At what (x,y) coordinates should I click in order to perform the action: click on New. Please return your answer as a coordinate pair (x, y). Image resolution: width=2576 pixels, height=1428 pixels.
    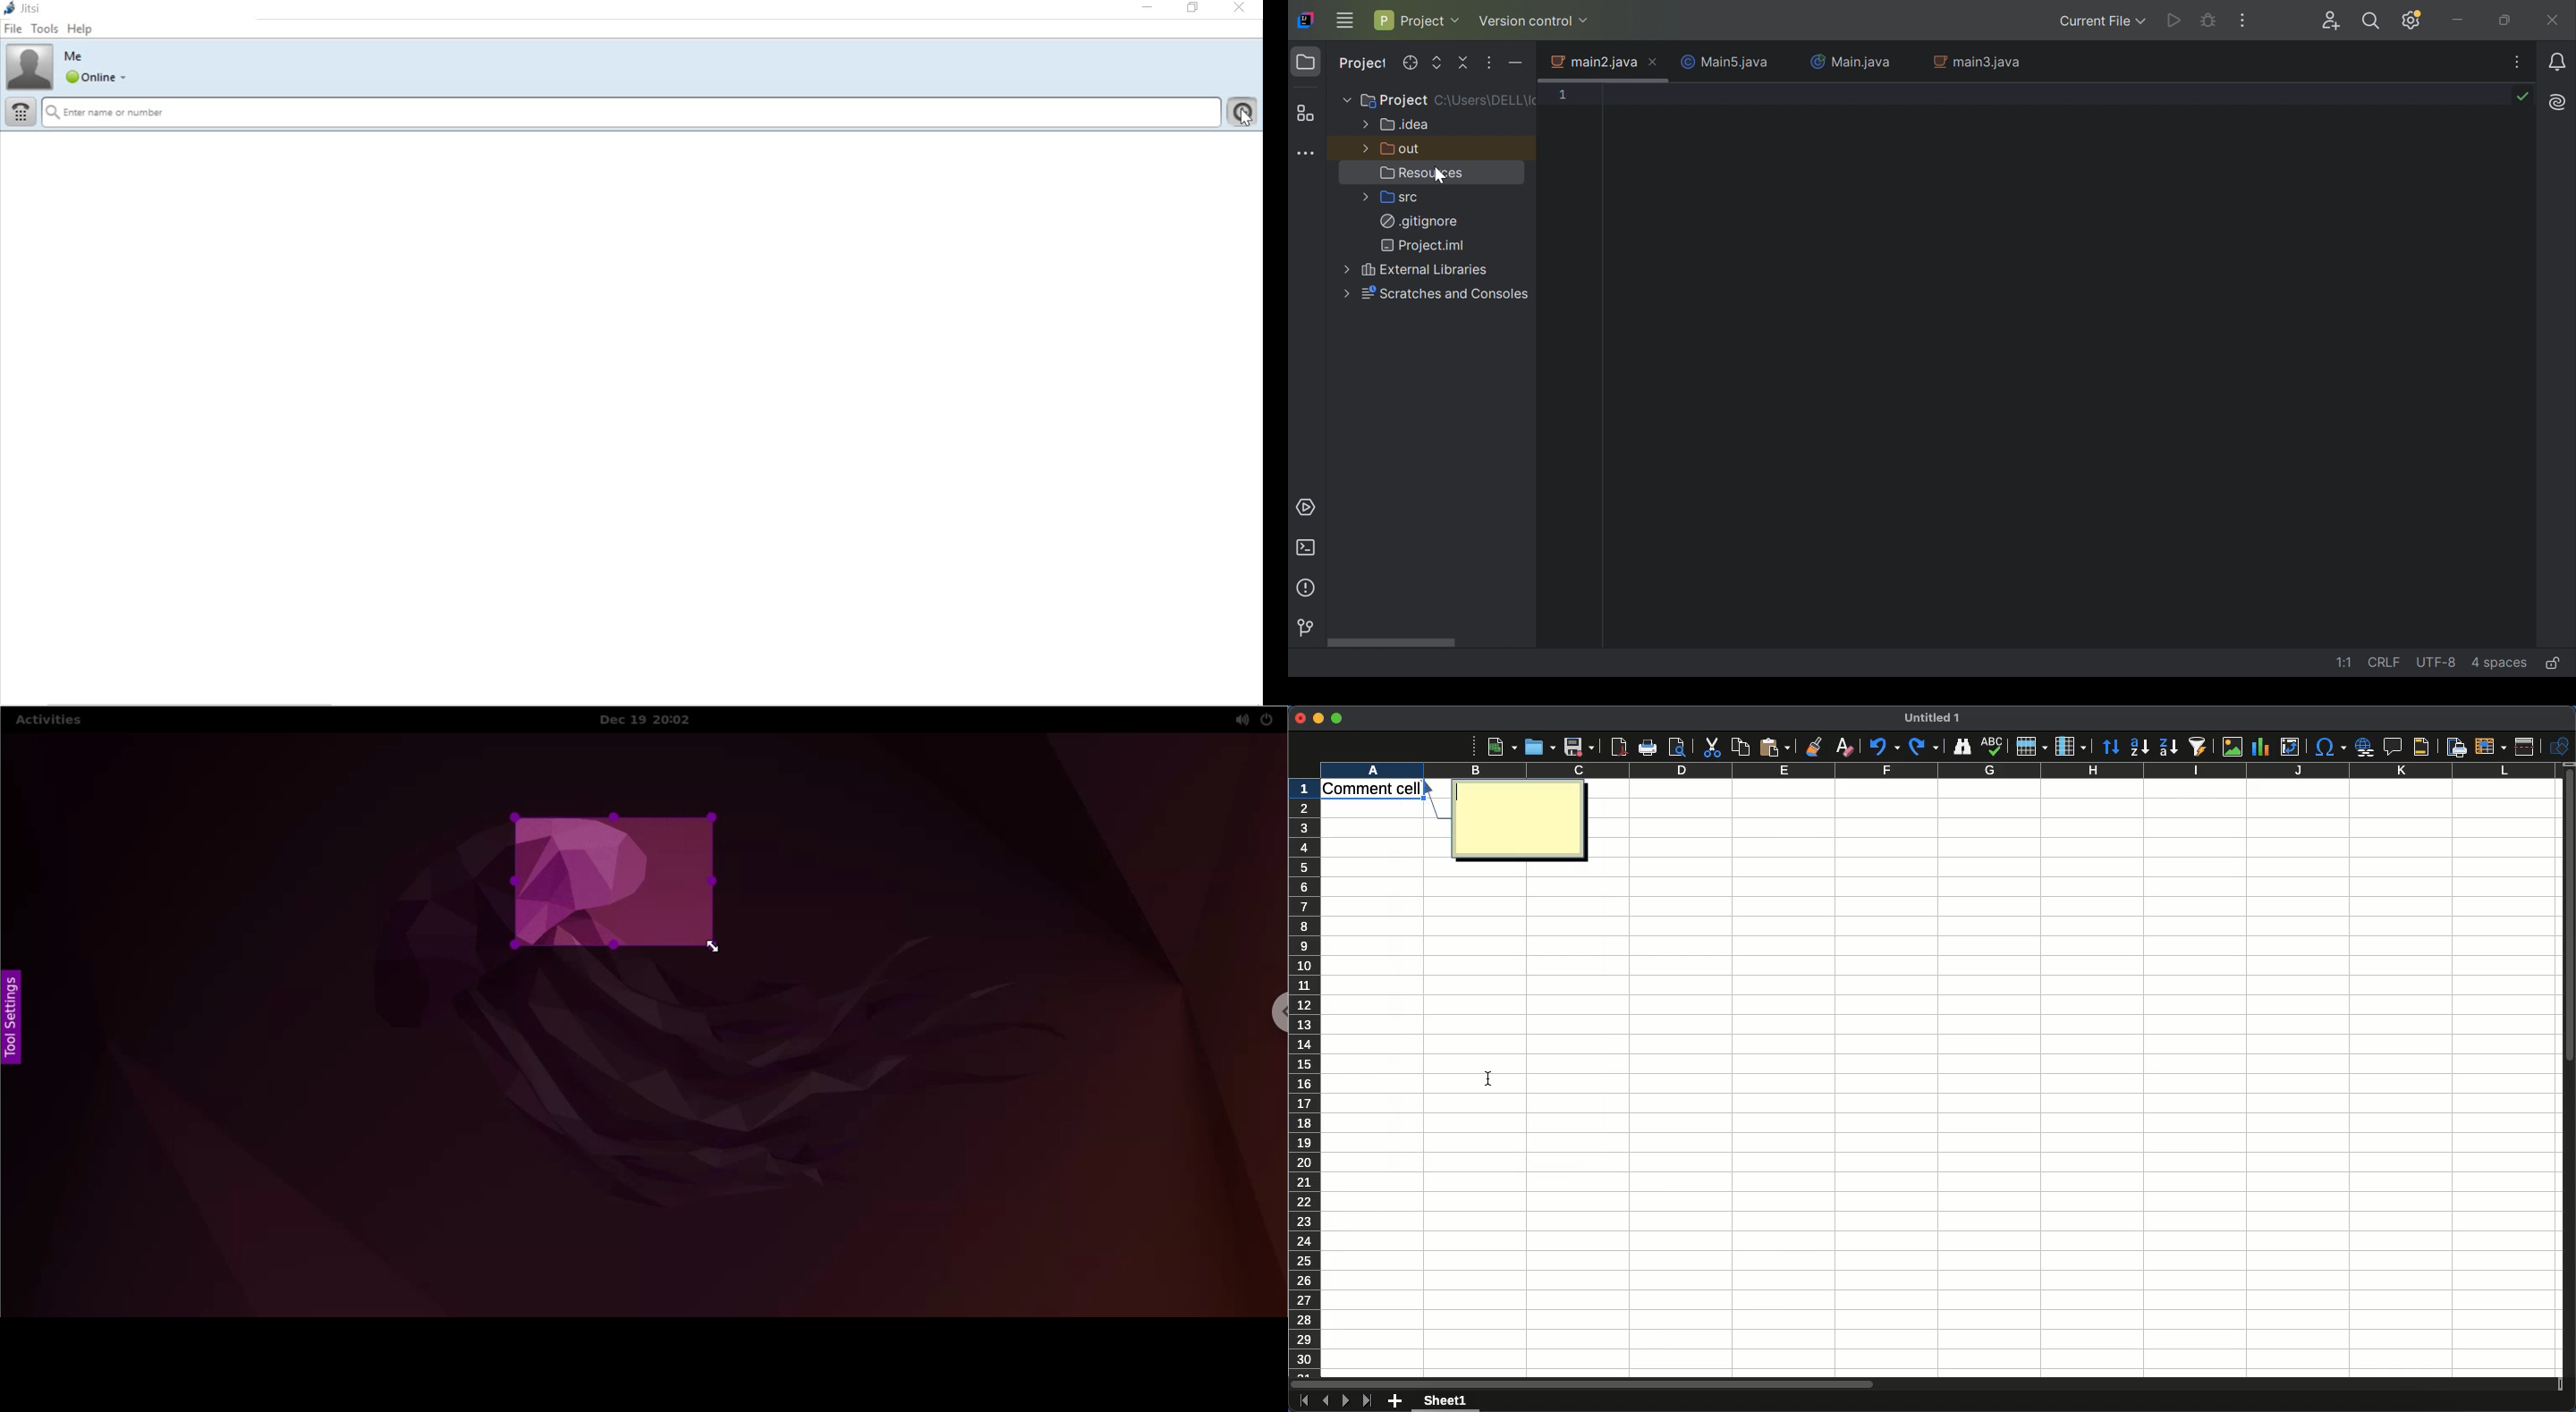
    Looking at the image, I should click on (1499, 747).